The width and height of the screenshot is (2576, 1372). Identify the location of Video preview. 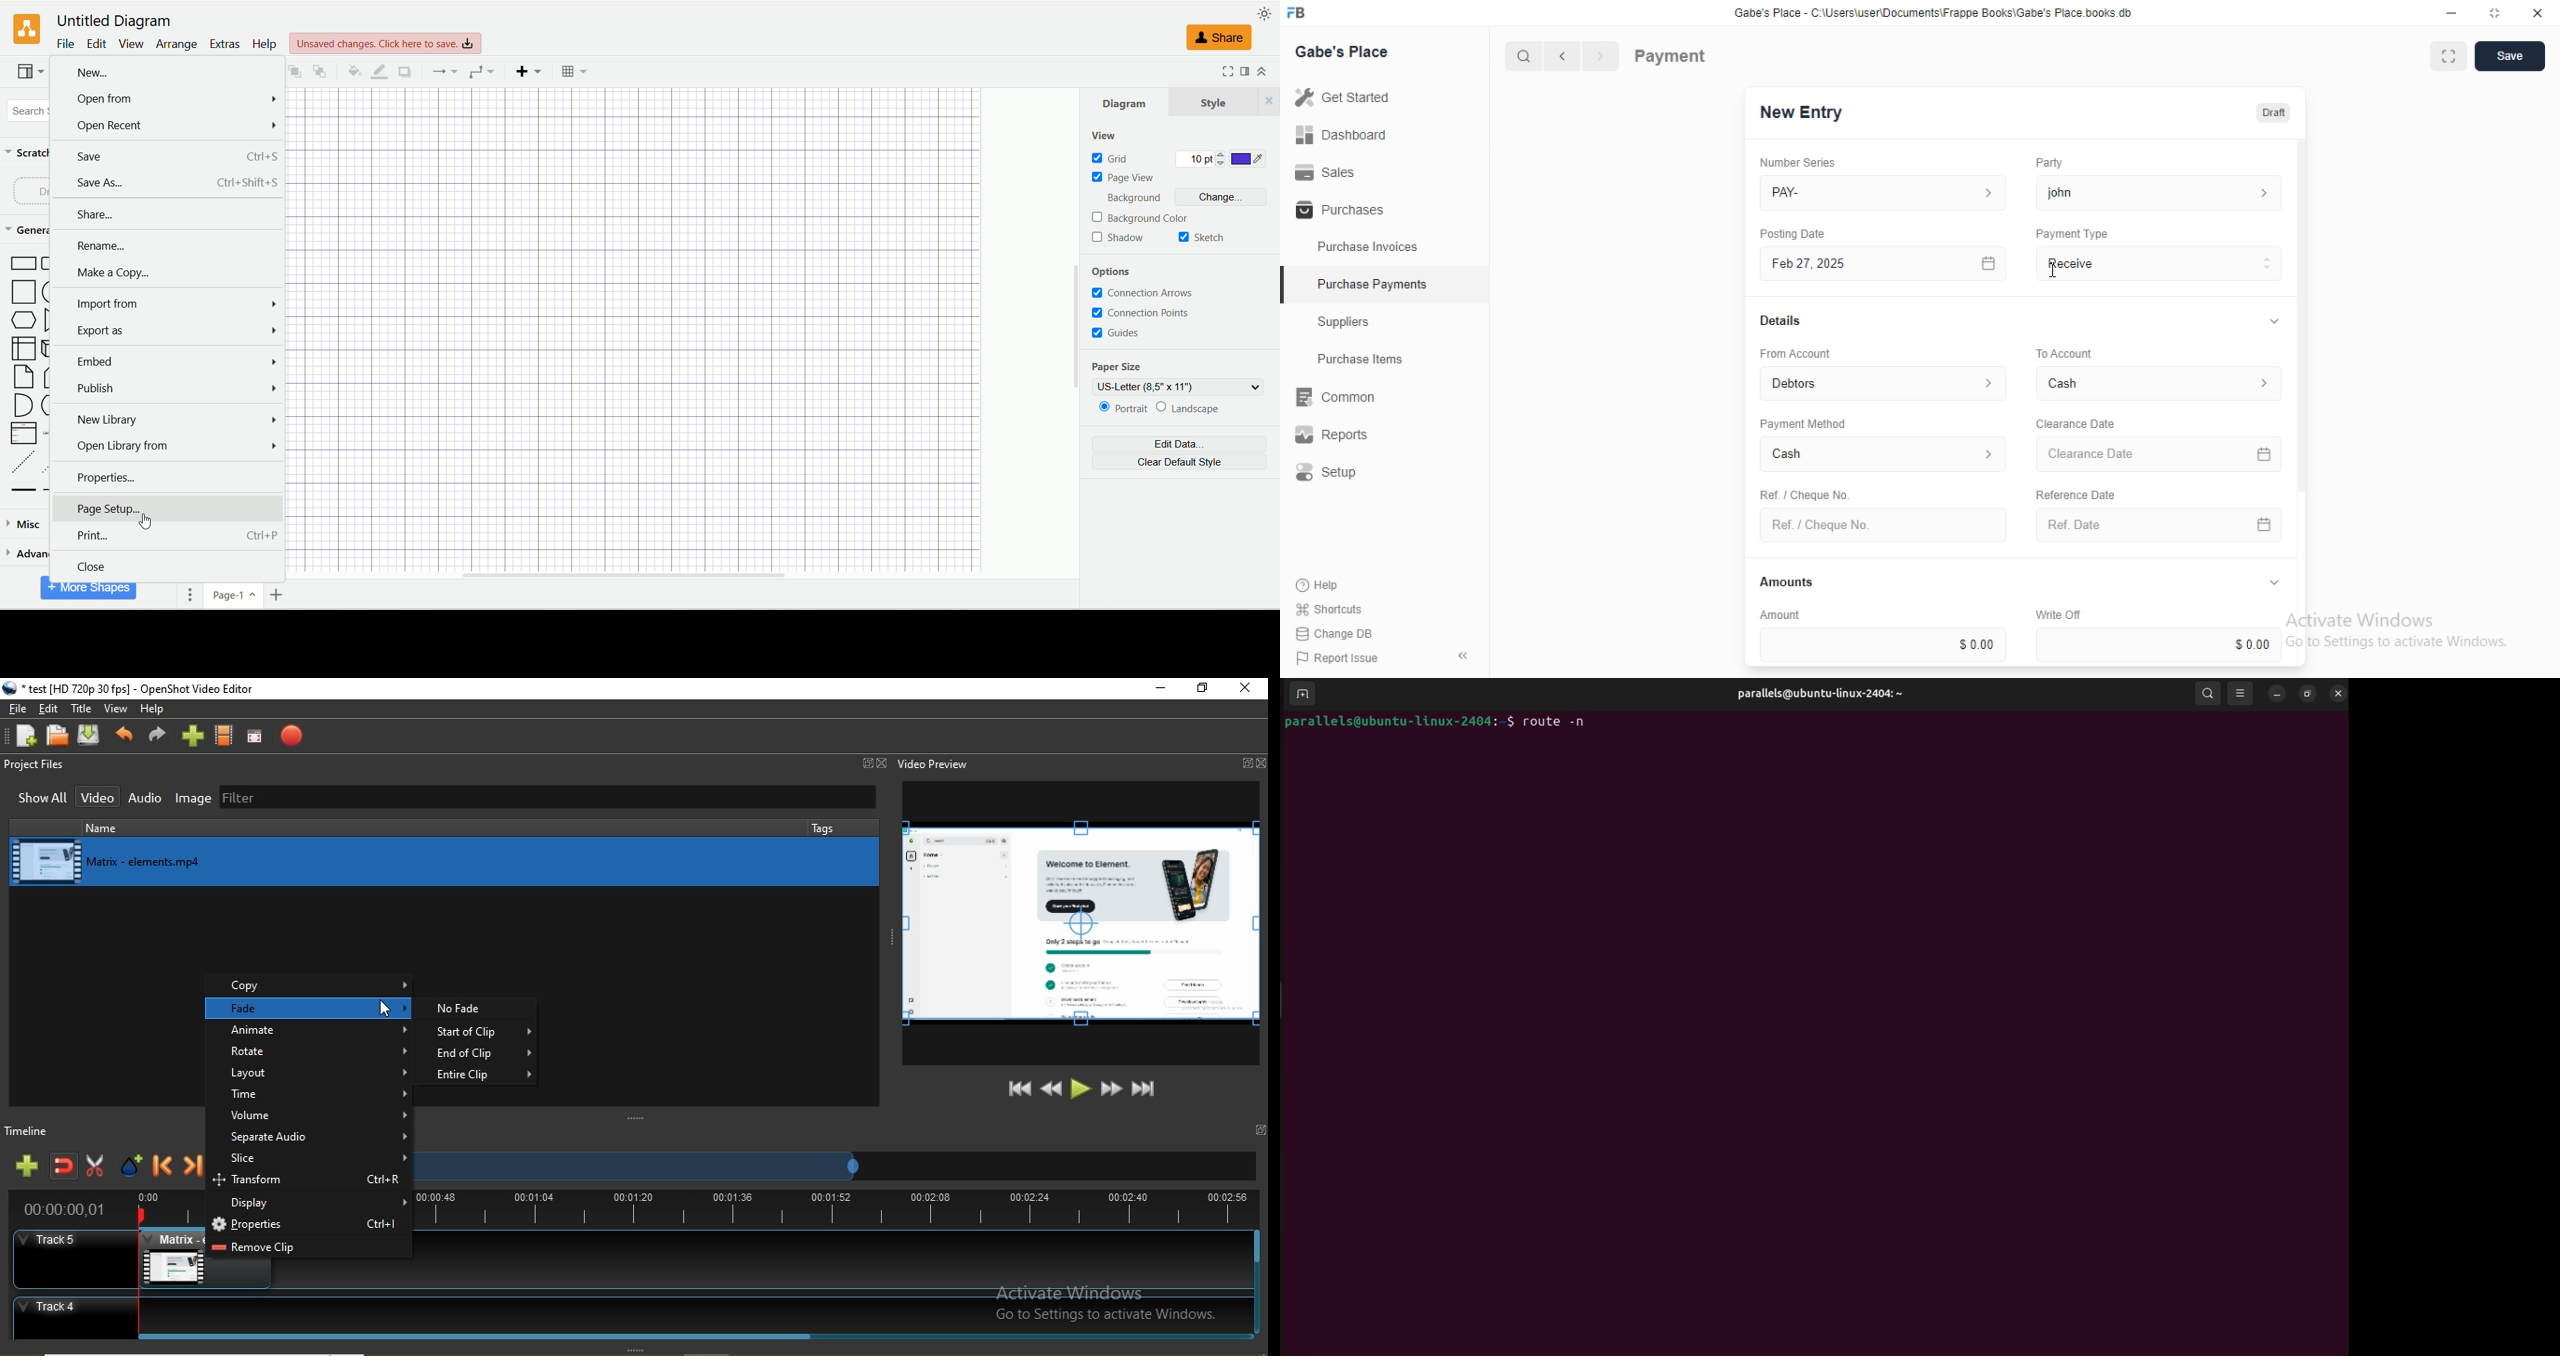
(935, 763).